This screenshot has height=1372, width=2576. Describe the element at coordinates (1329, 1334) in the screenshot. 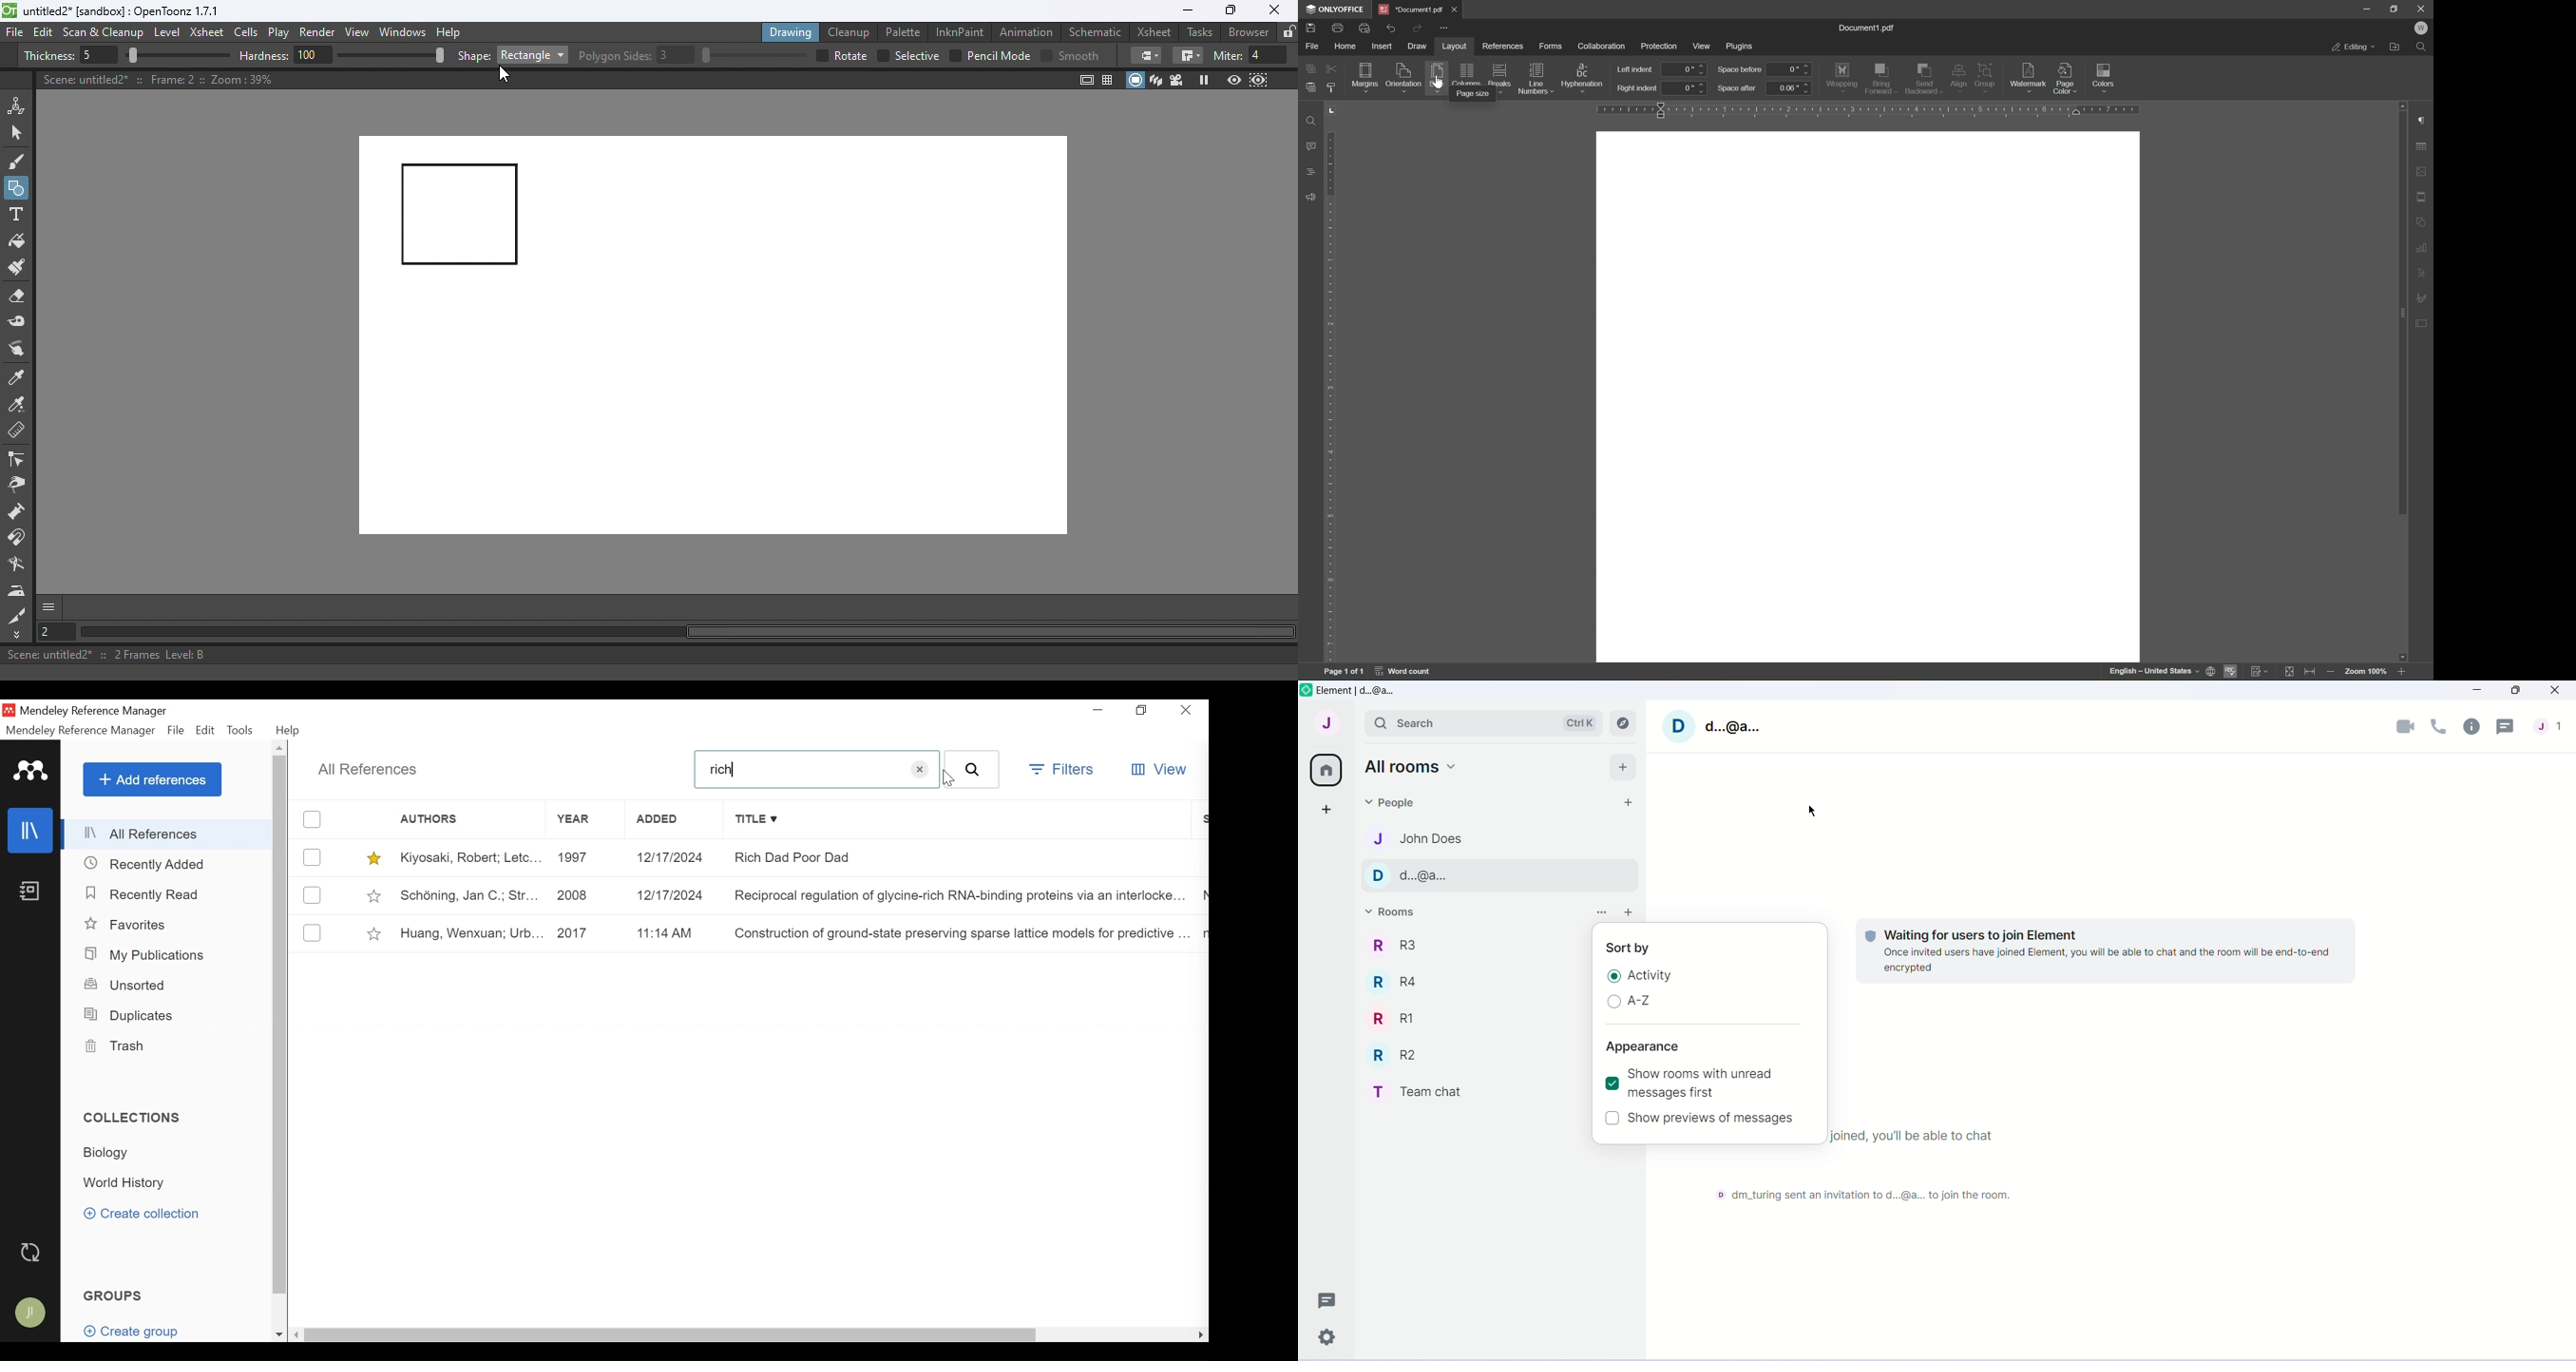

I see `Quick Settings` at that location.